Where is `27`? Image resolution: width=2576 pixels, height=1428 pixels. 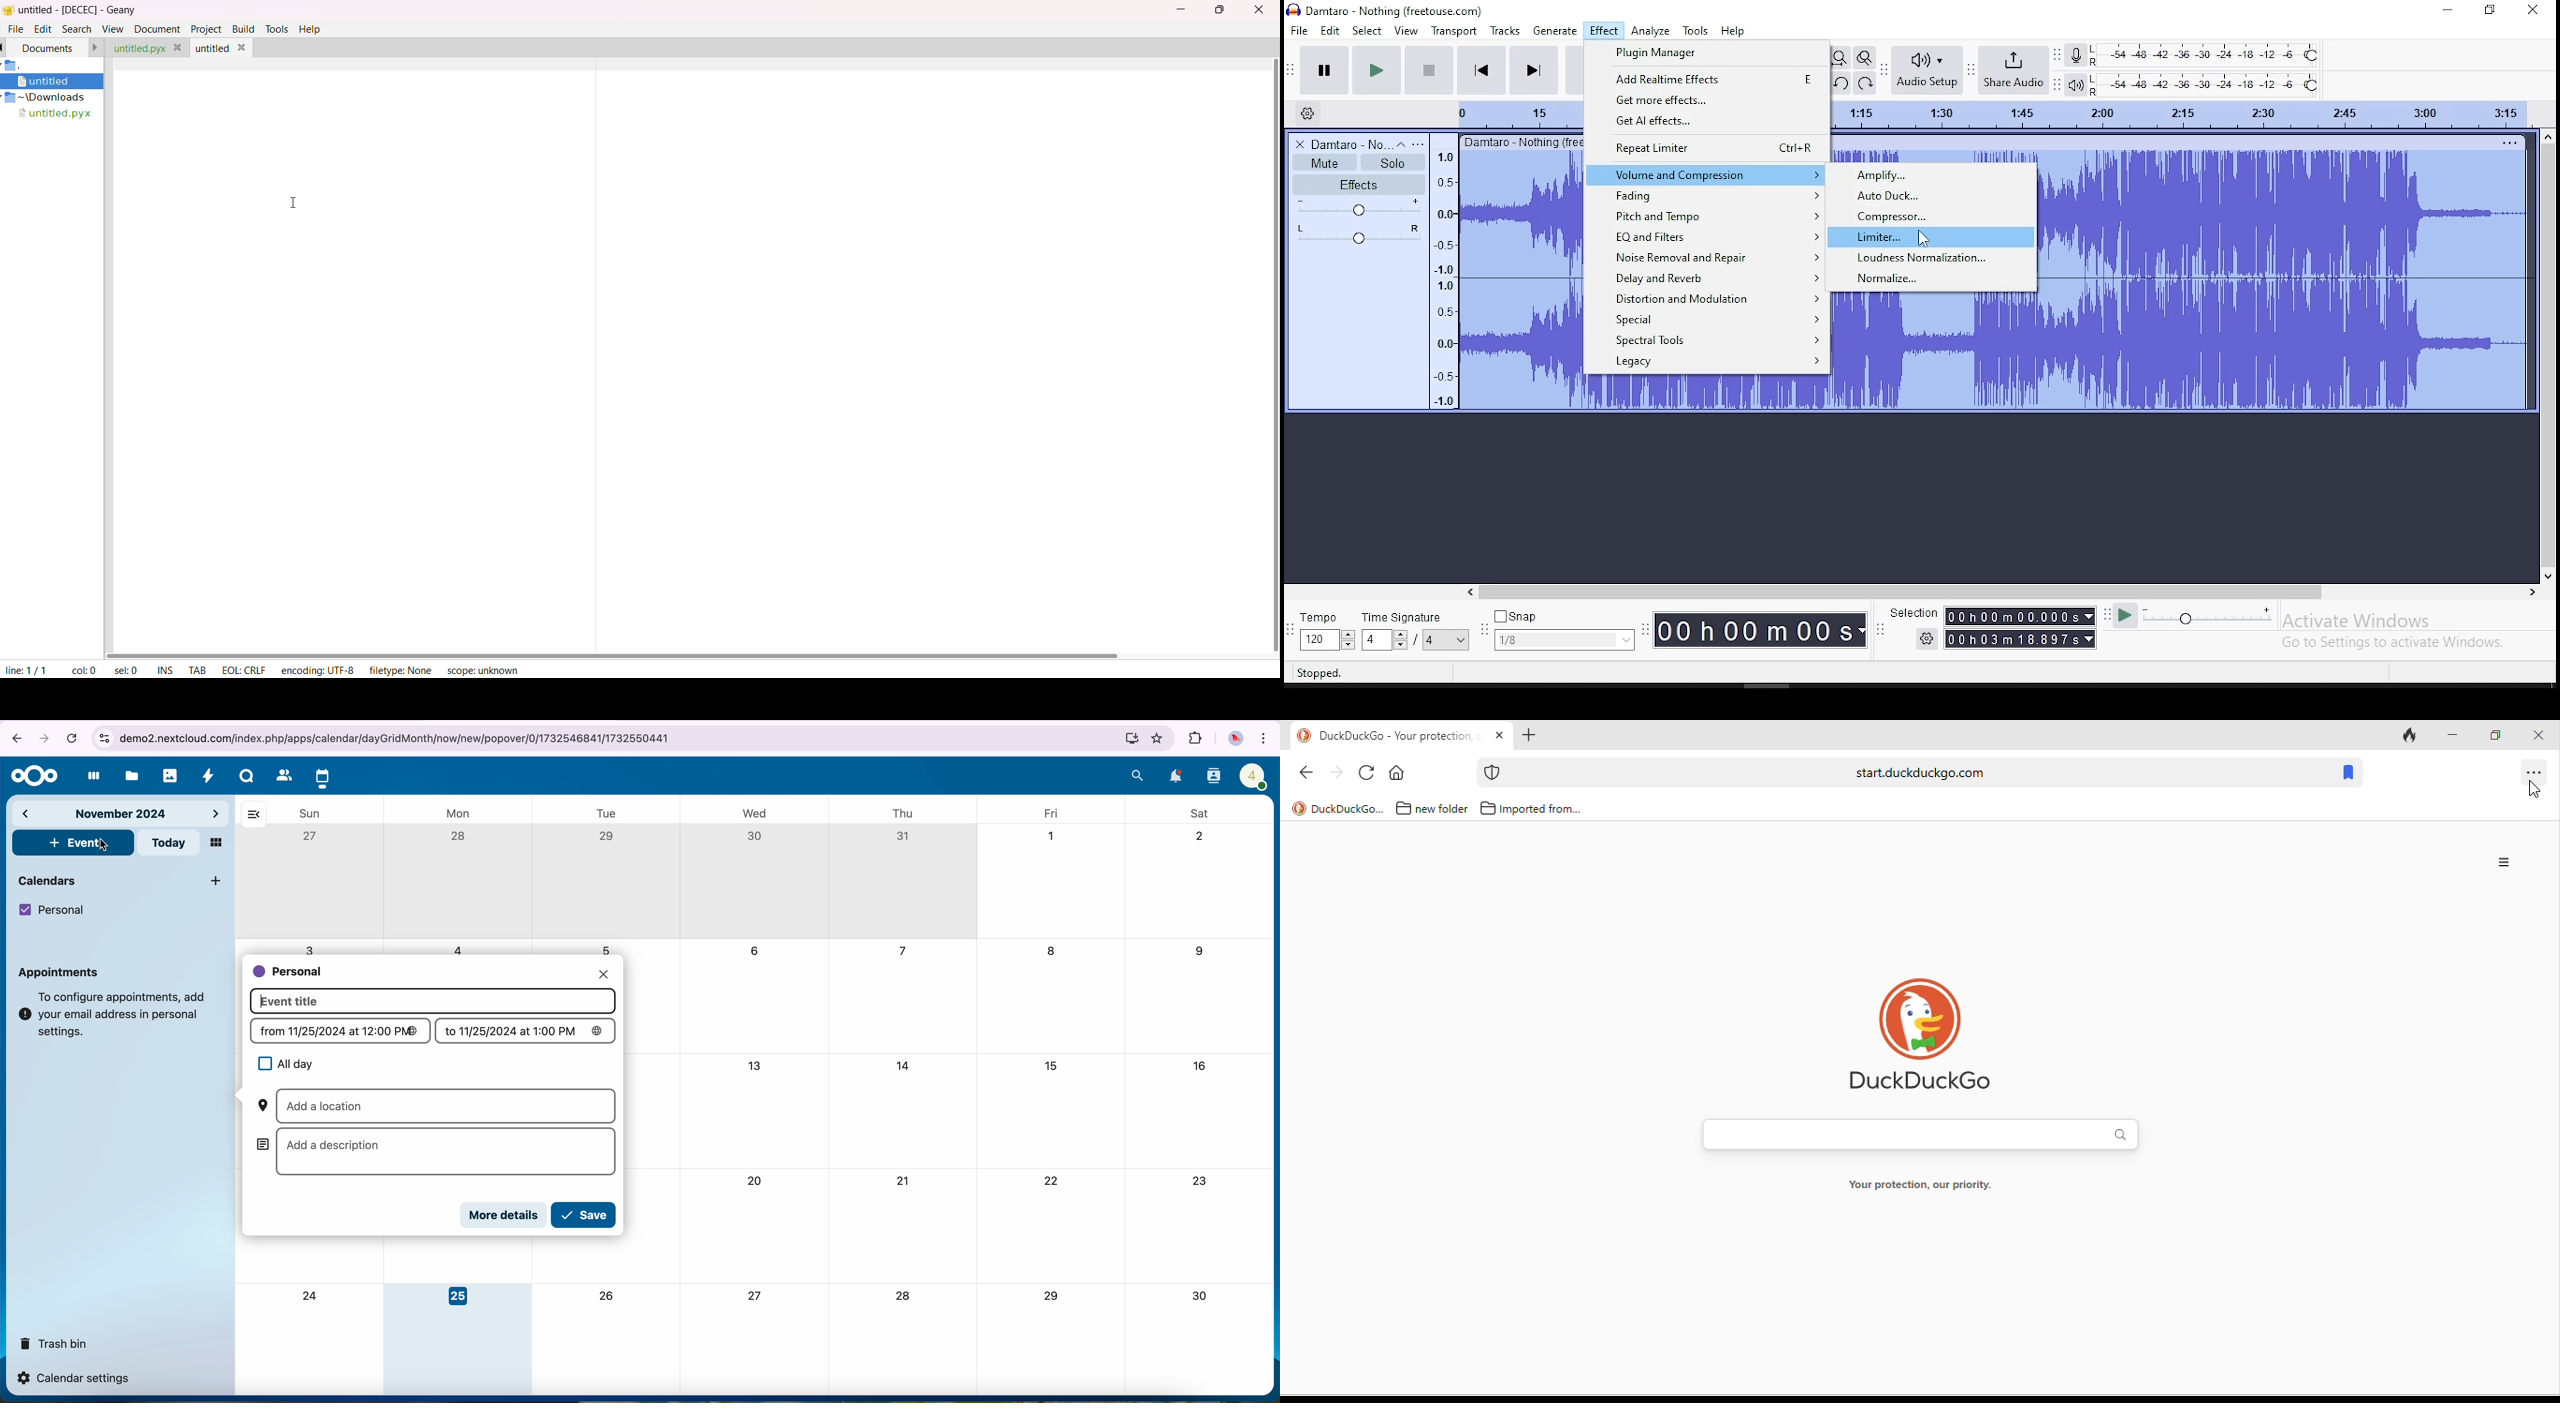
27 is located at coordinates (757, 1296).